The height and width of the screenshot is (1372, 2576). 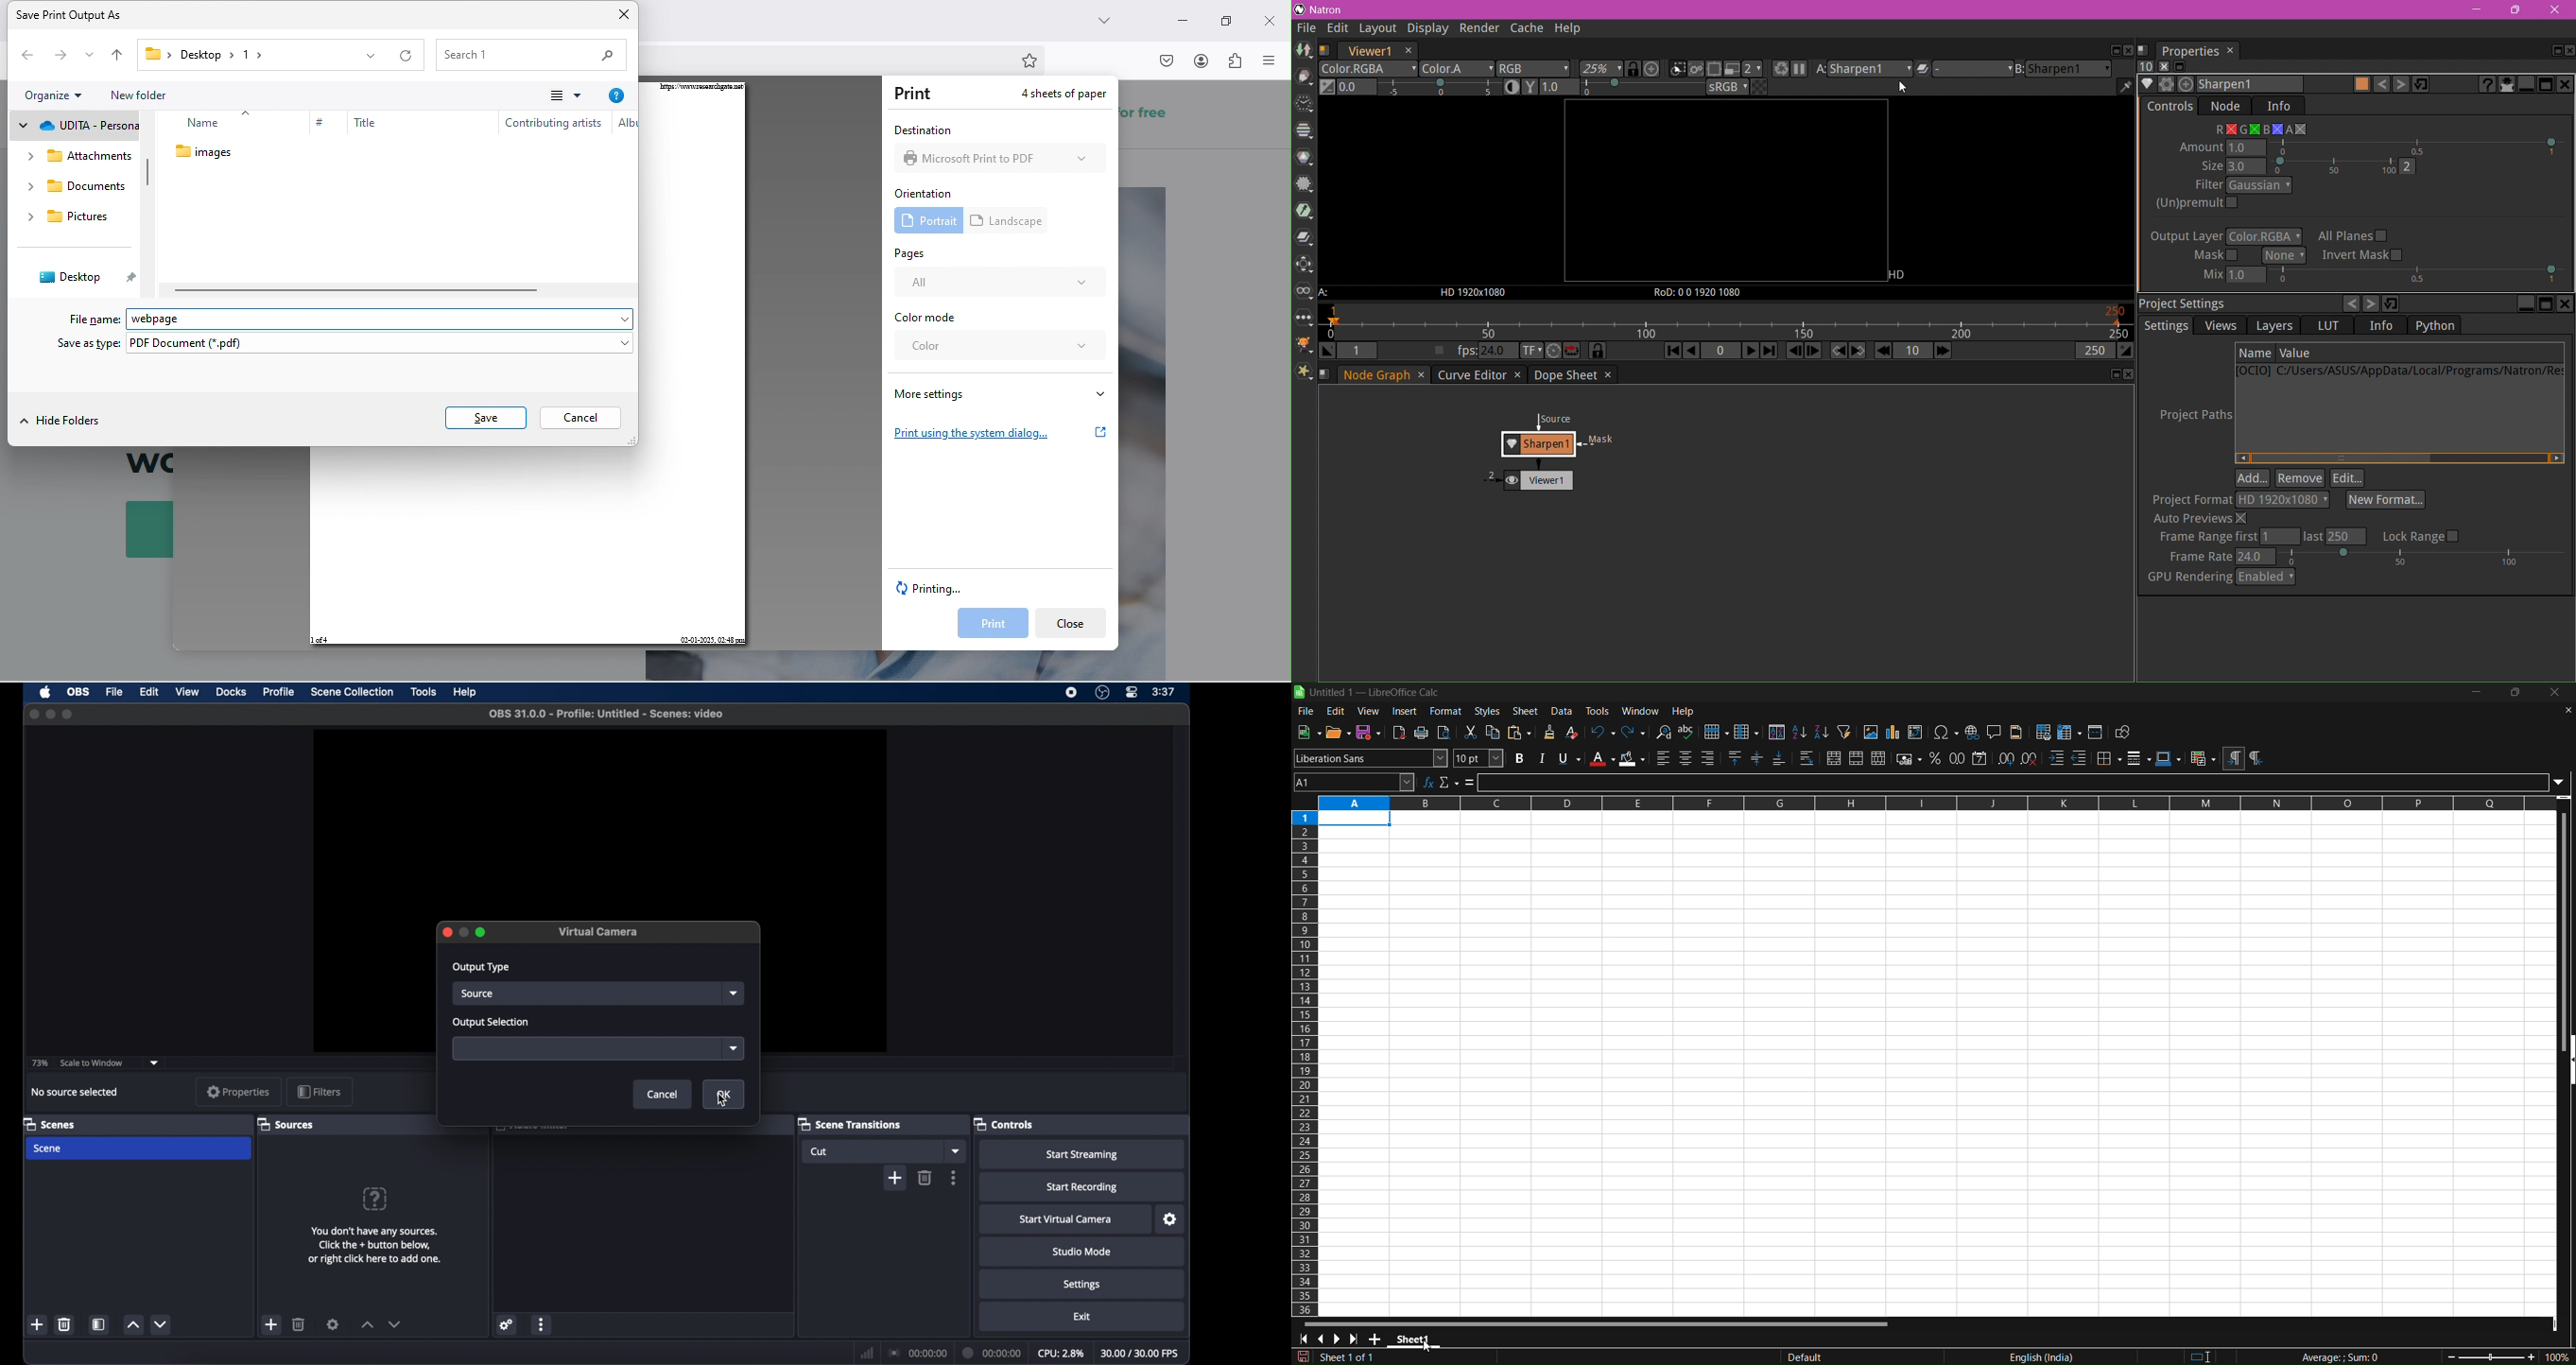 I want to click on pdf file name, so click(x=387, y=315).